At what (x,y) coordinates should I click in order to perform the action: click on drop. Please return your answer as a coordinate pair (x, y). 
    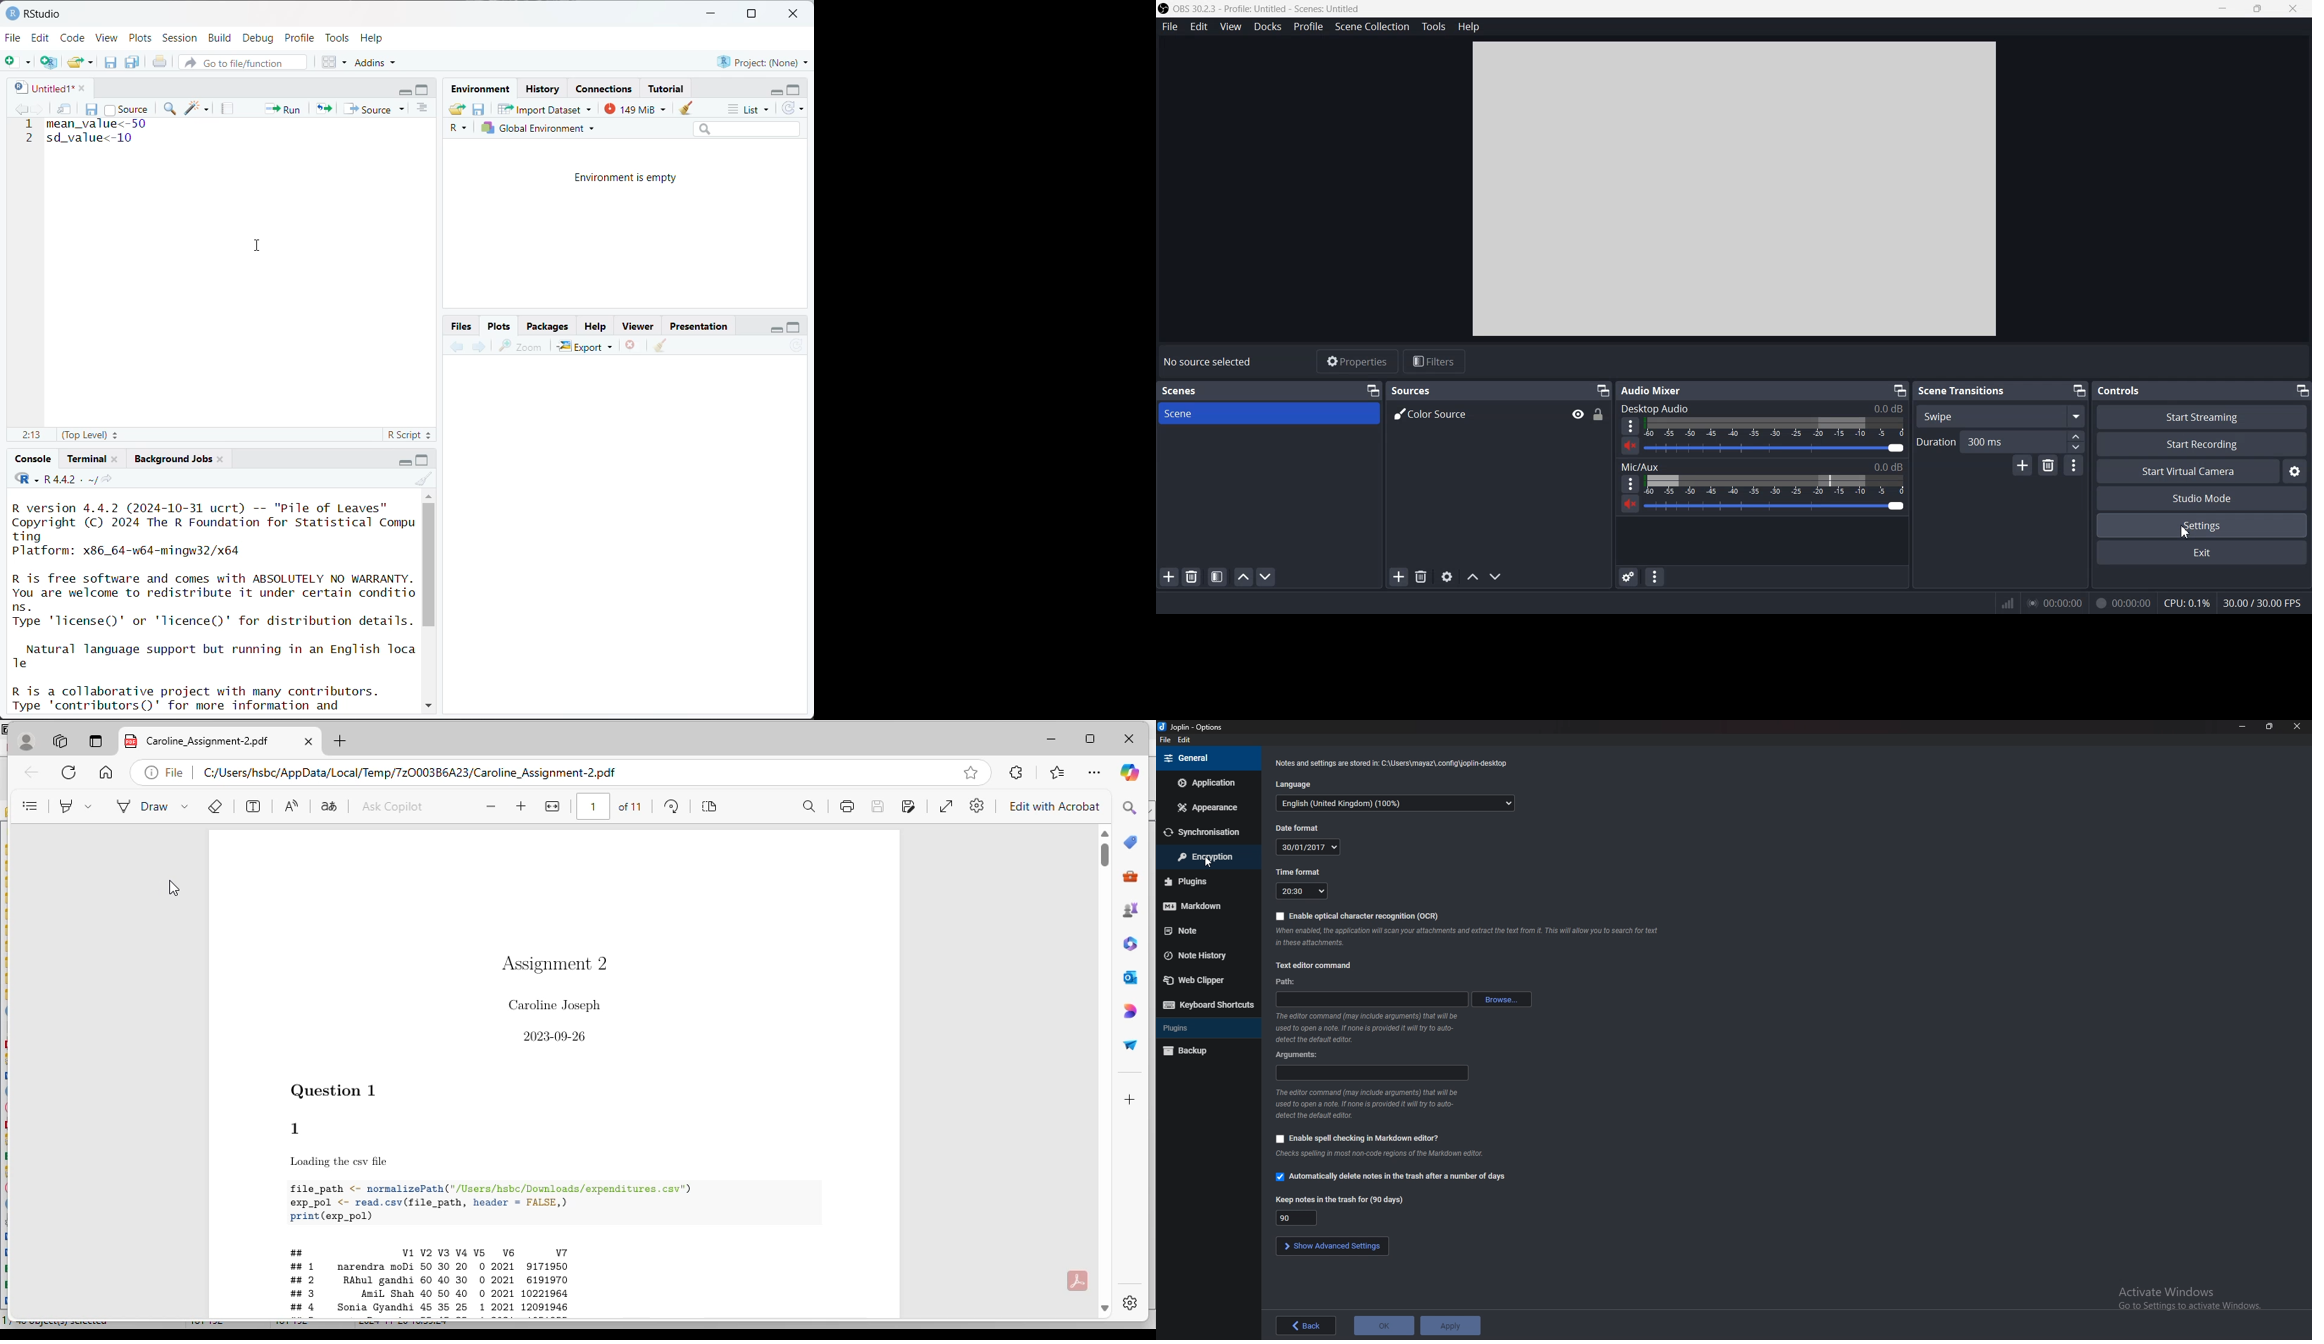
    Looking at the image, I should click on (1130, 1047).